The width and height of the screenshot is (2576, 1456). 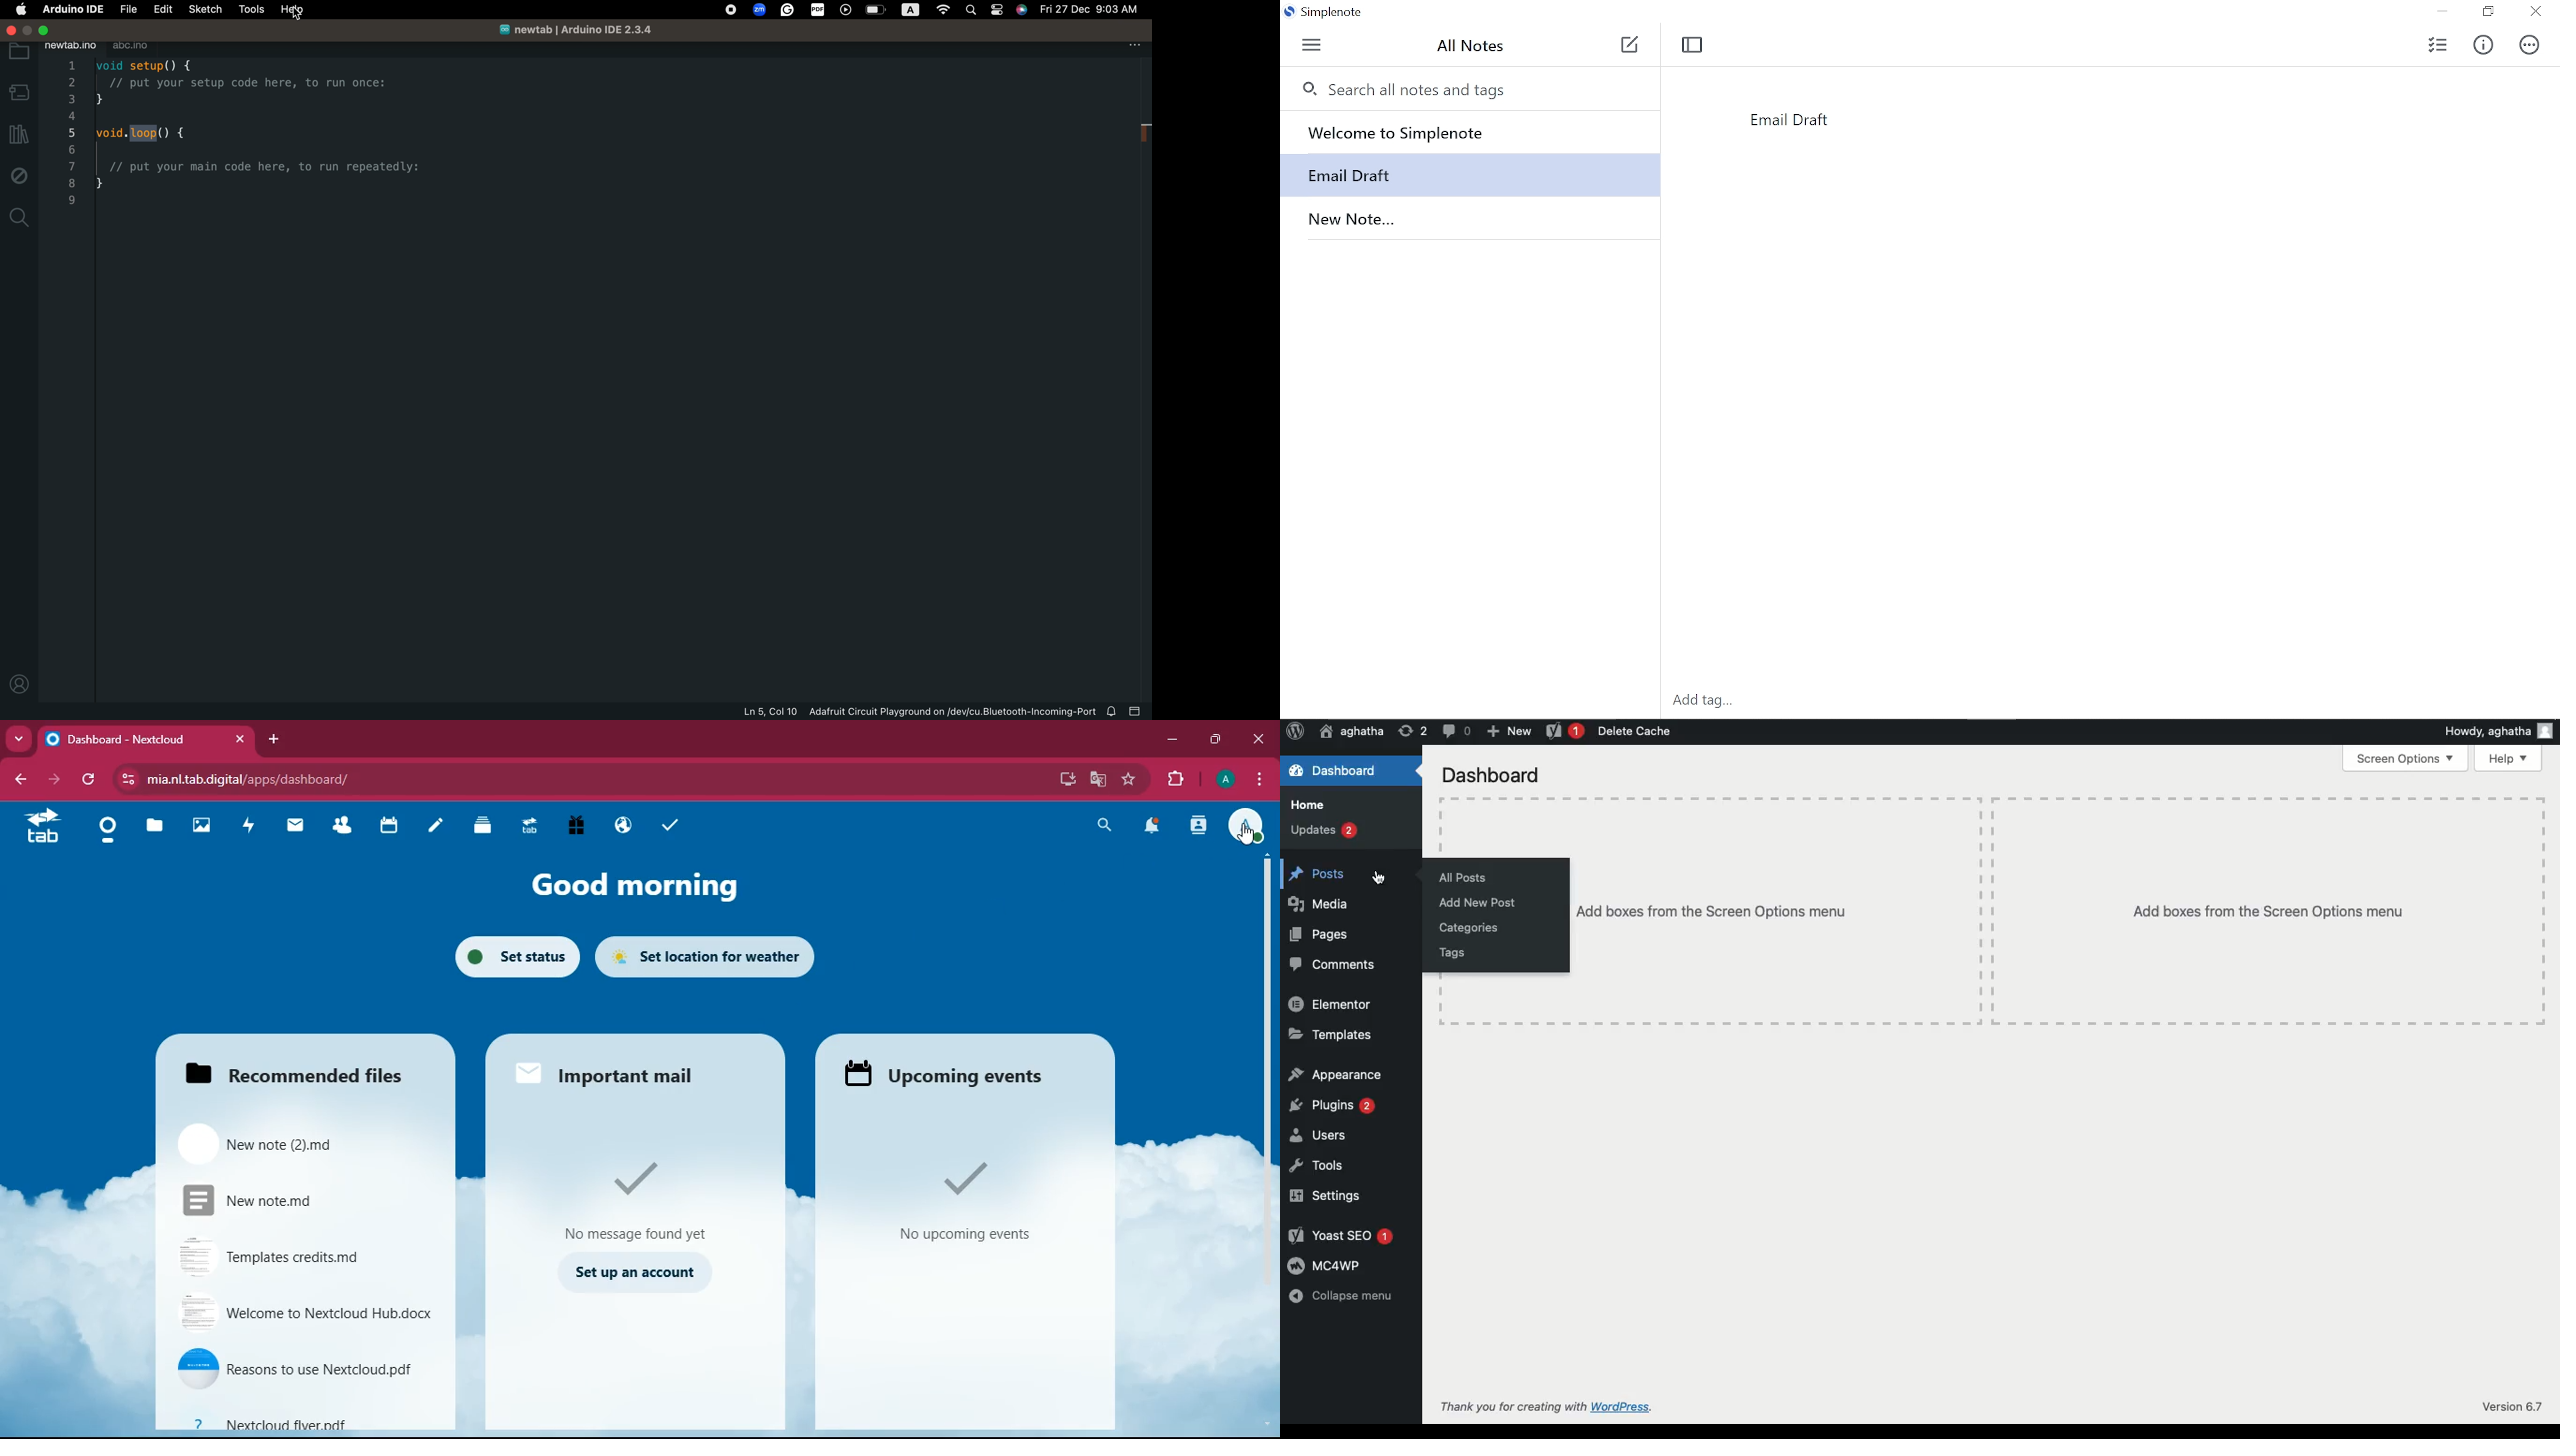 I want to click on desktop, so click(x=1064, y=779).